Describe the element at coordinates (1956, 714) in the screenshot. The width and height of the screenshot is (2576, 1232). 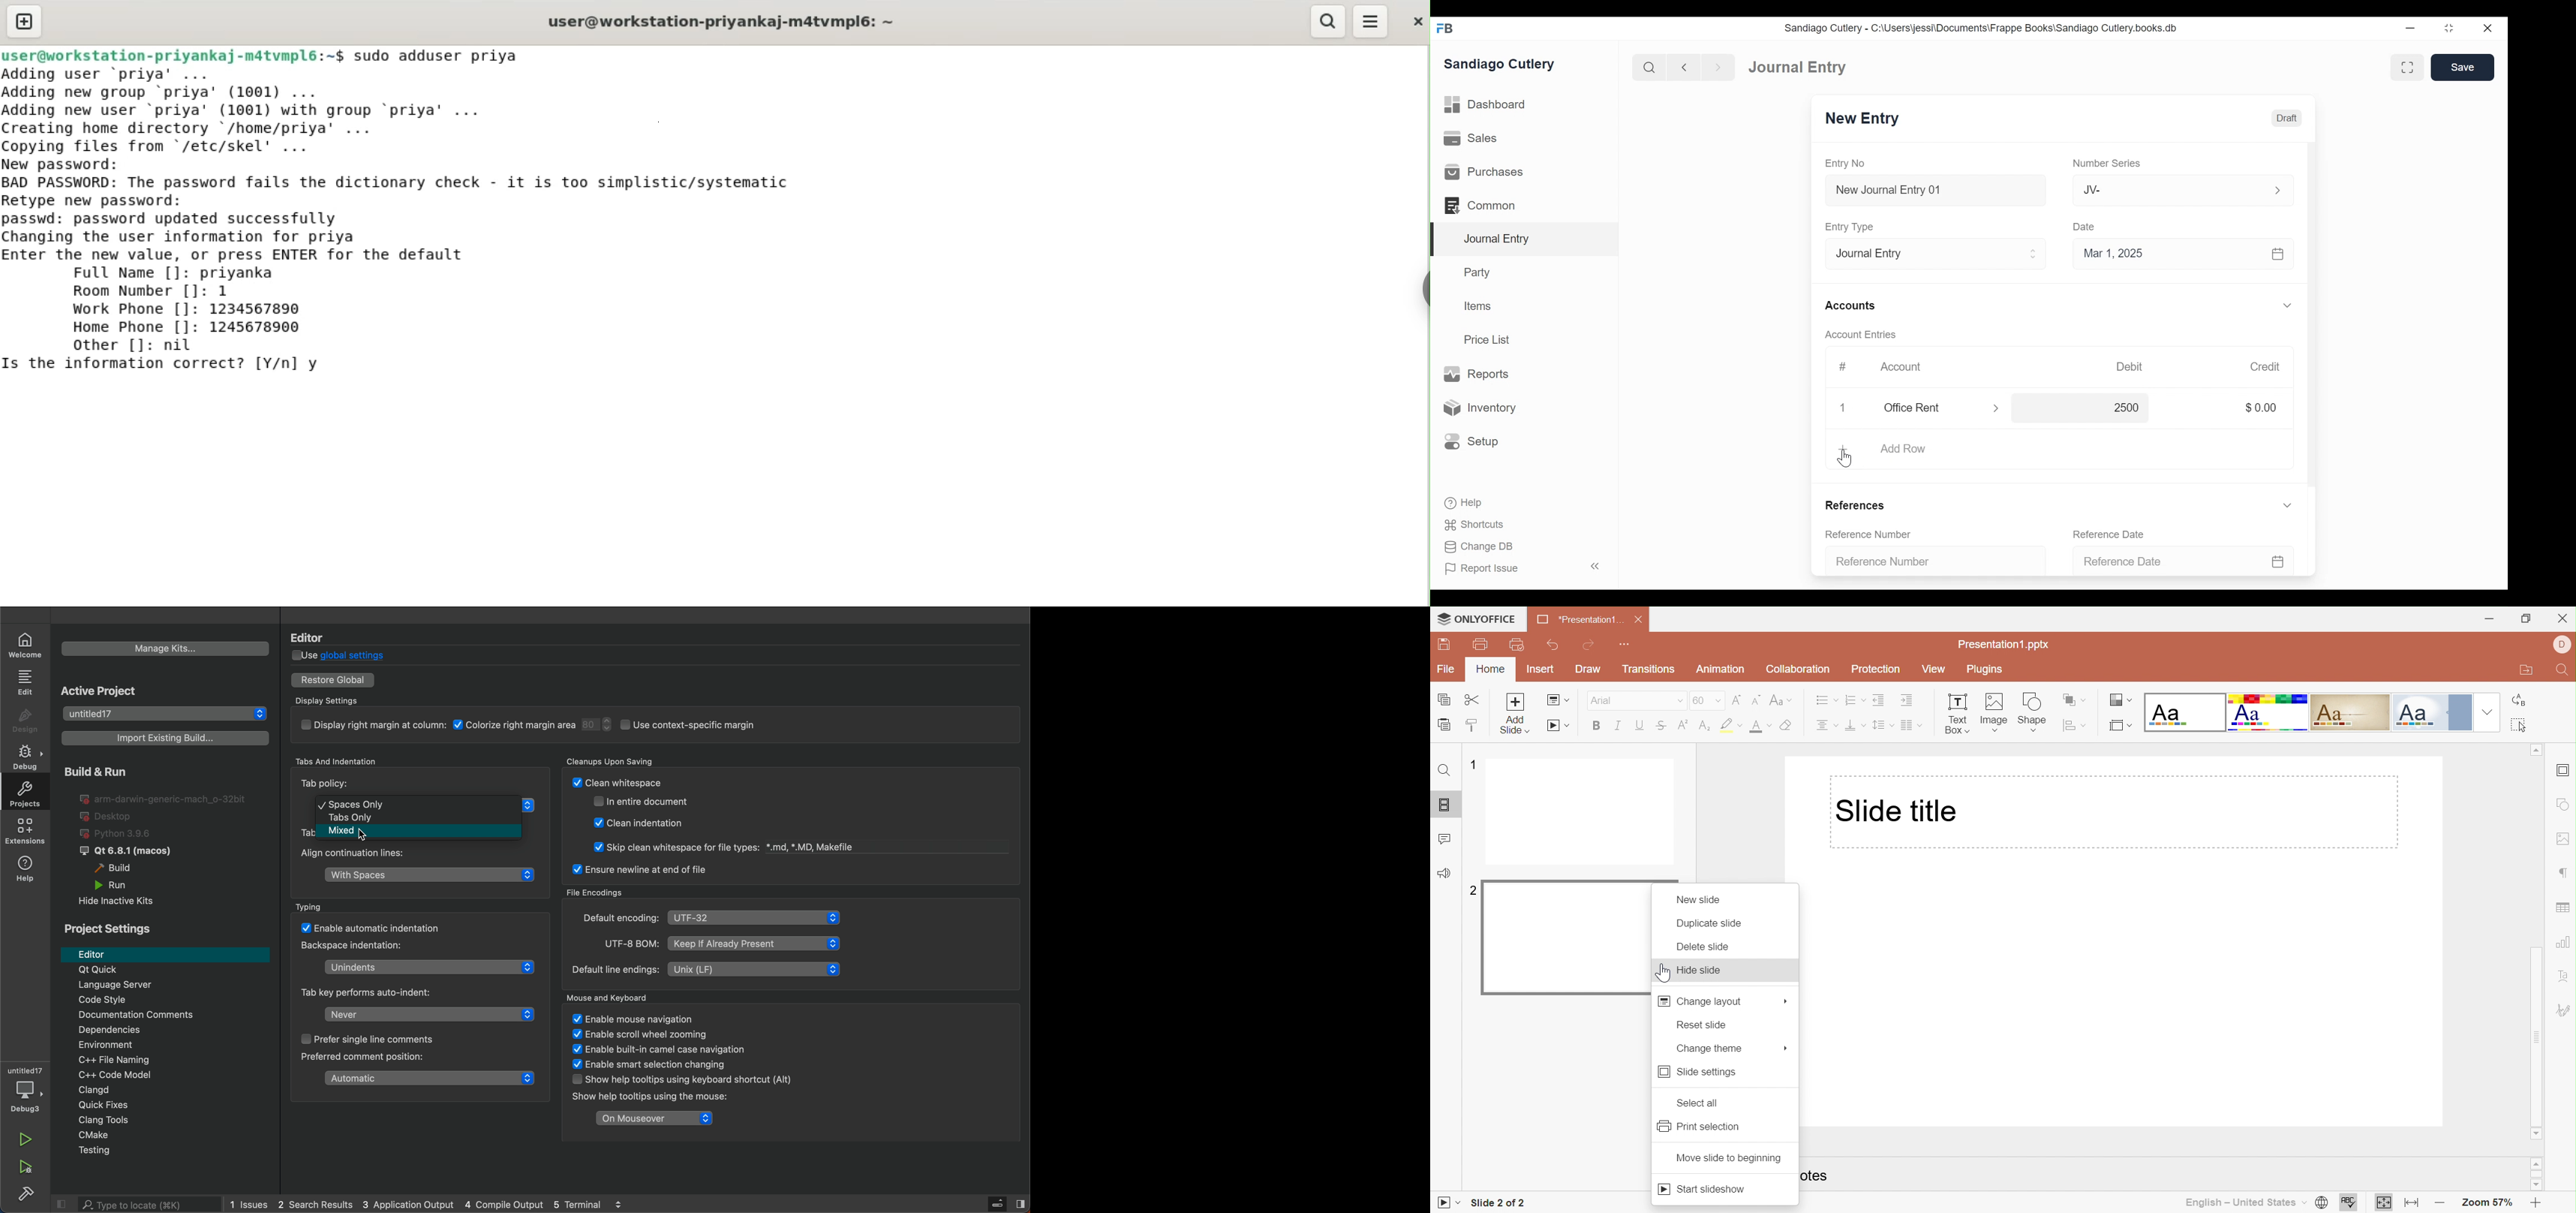
I see `Text Box` at that location.